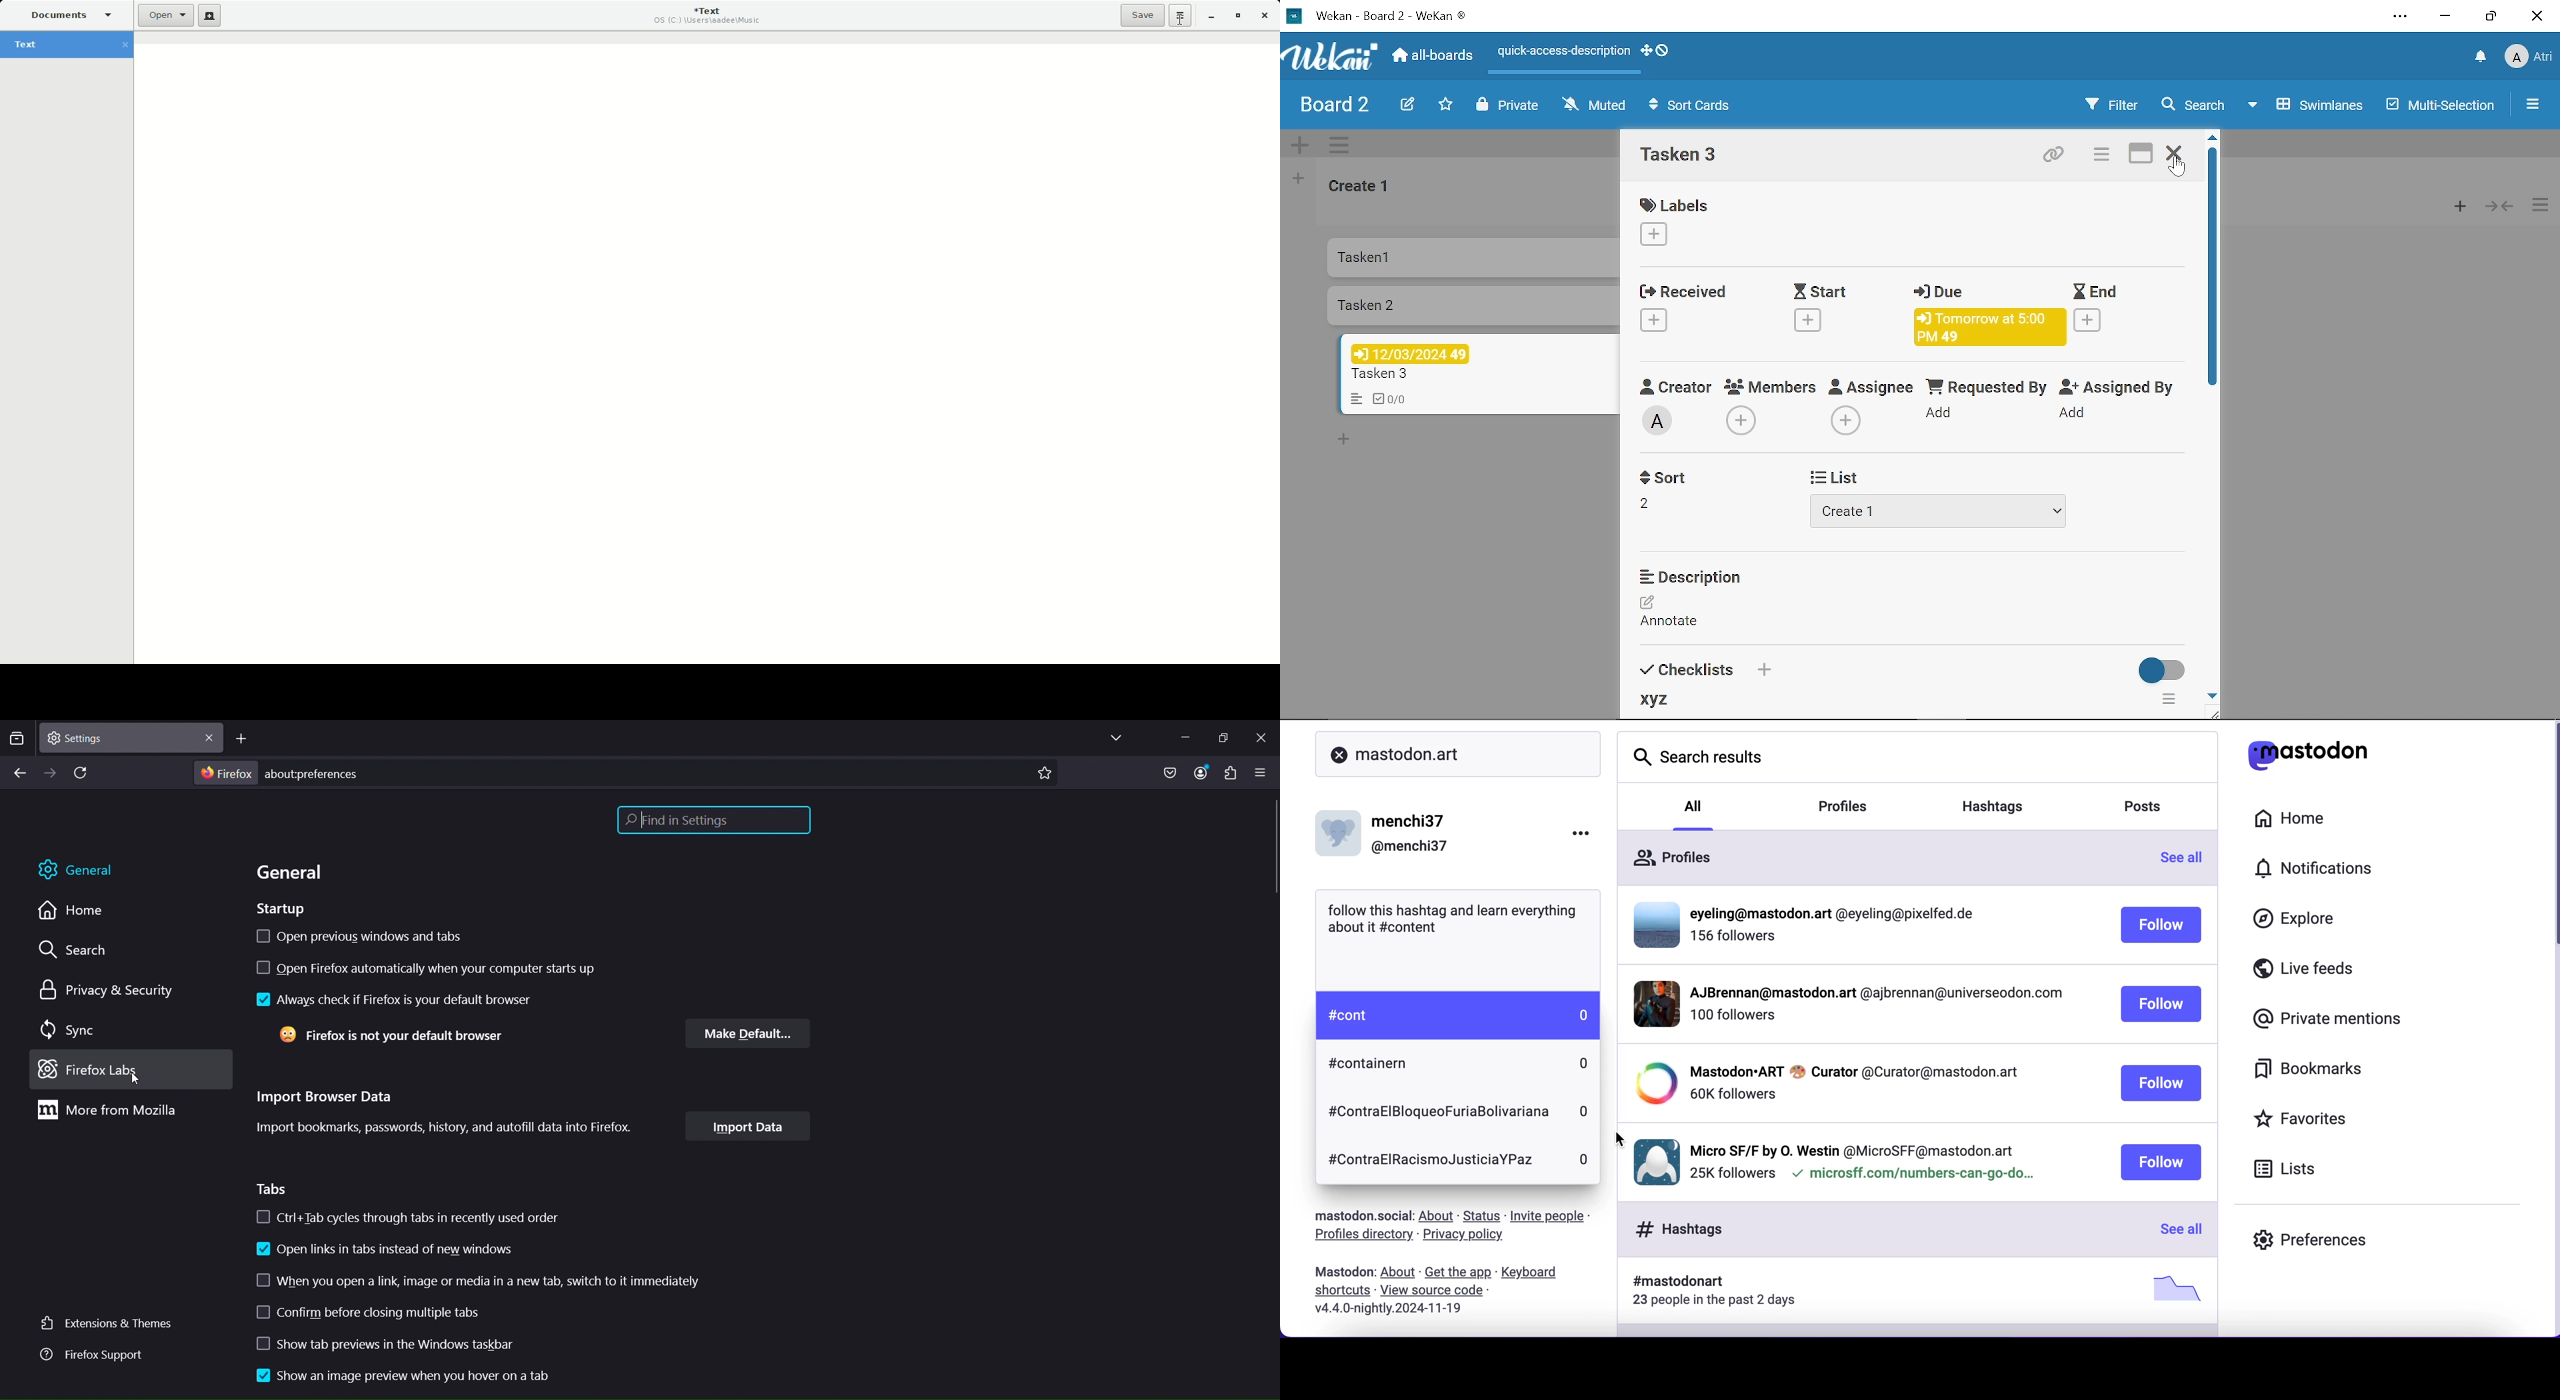 Image resolution: width=2576 pixels, height=1400 pixels. Describe the element at coordinates (19, 773) in the screenshot. I see `go back one page` at that location.